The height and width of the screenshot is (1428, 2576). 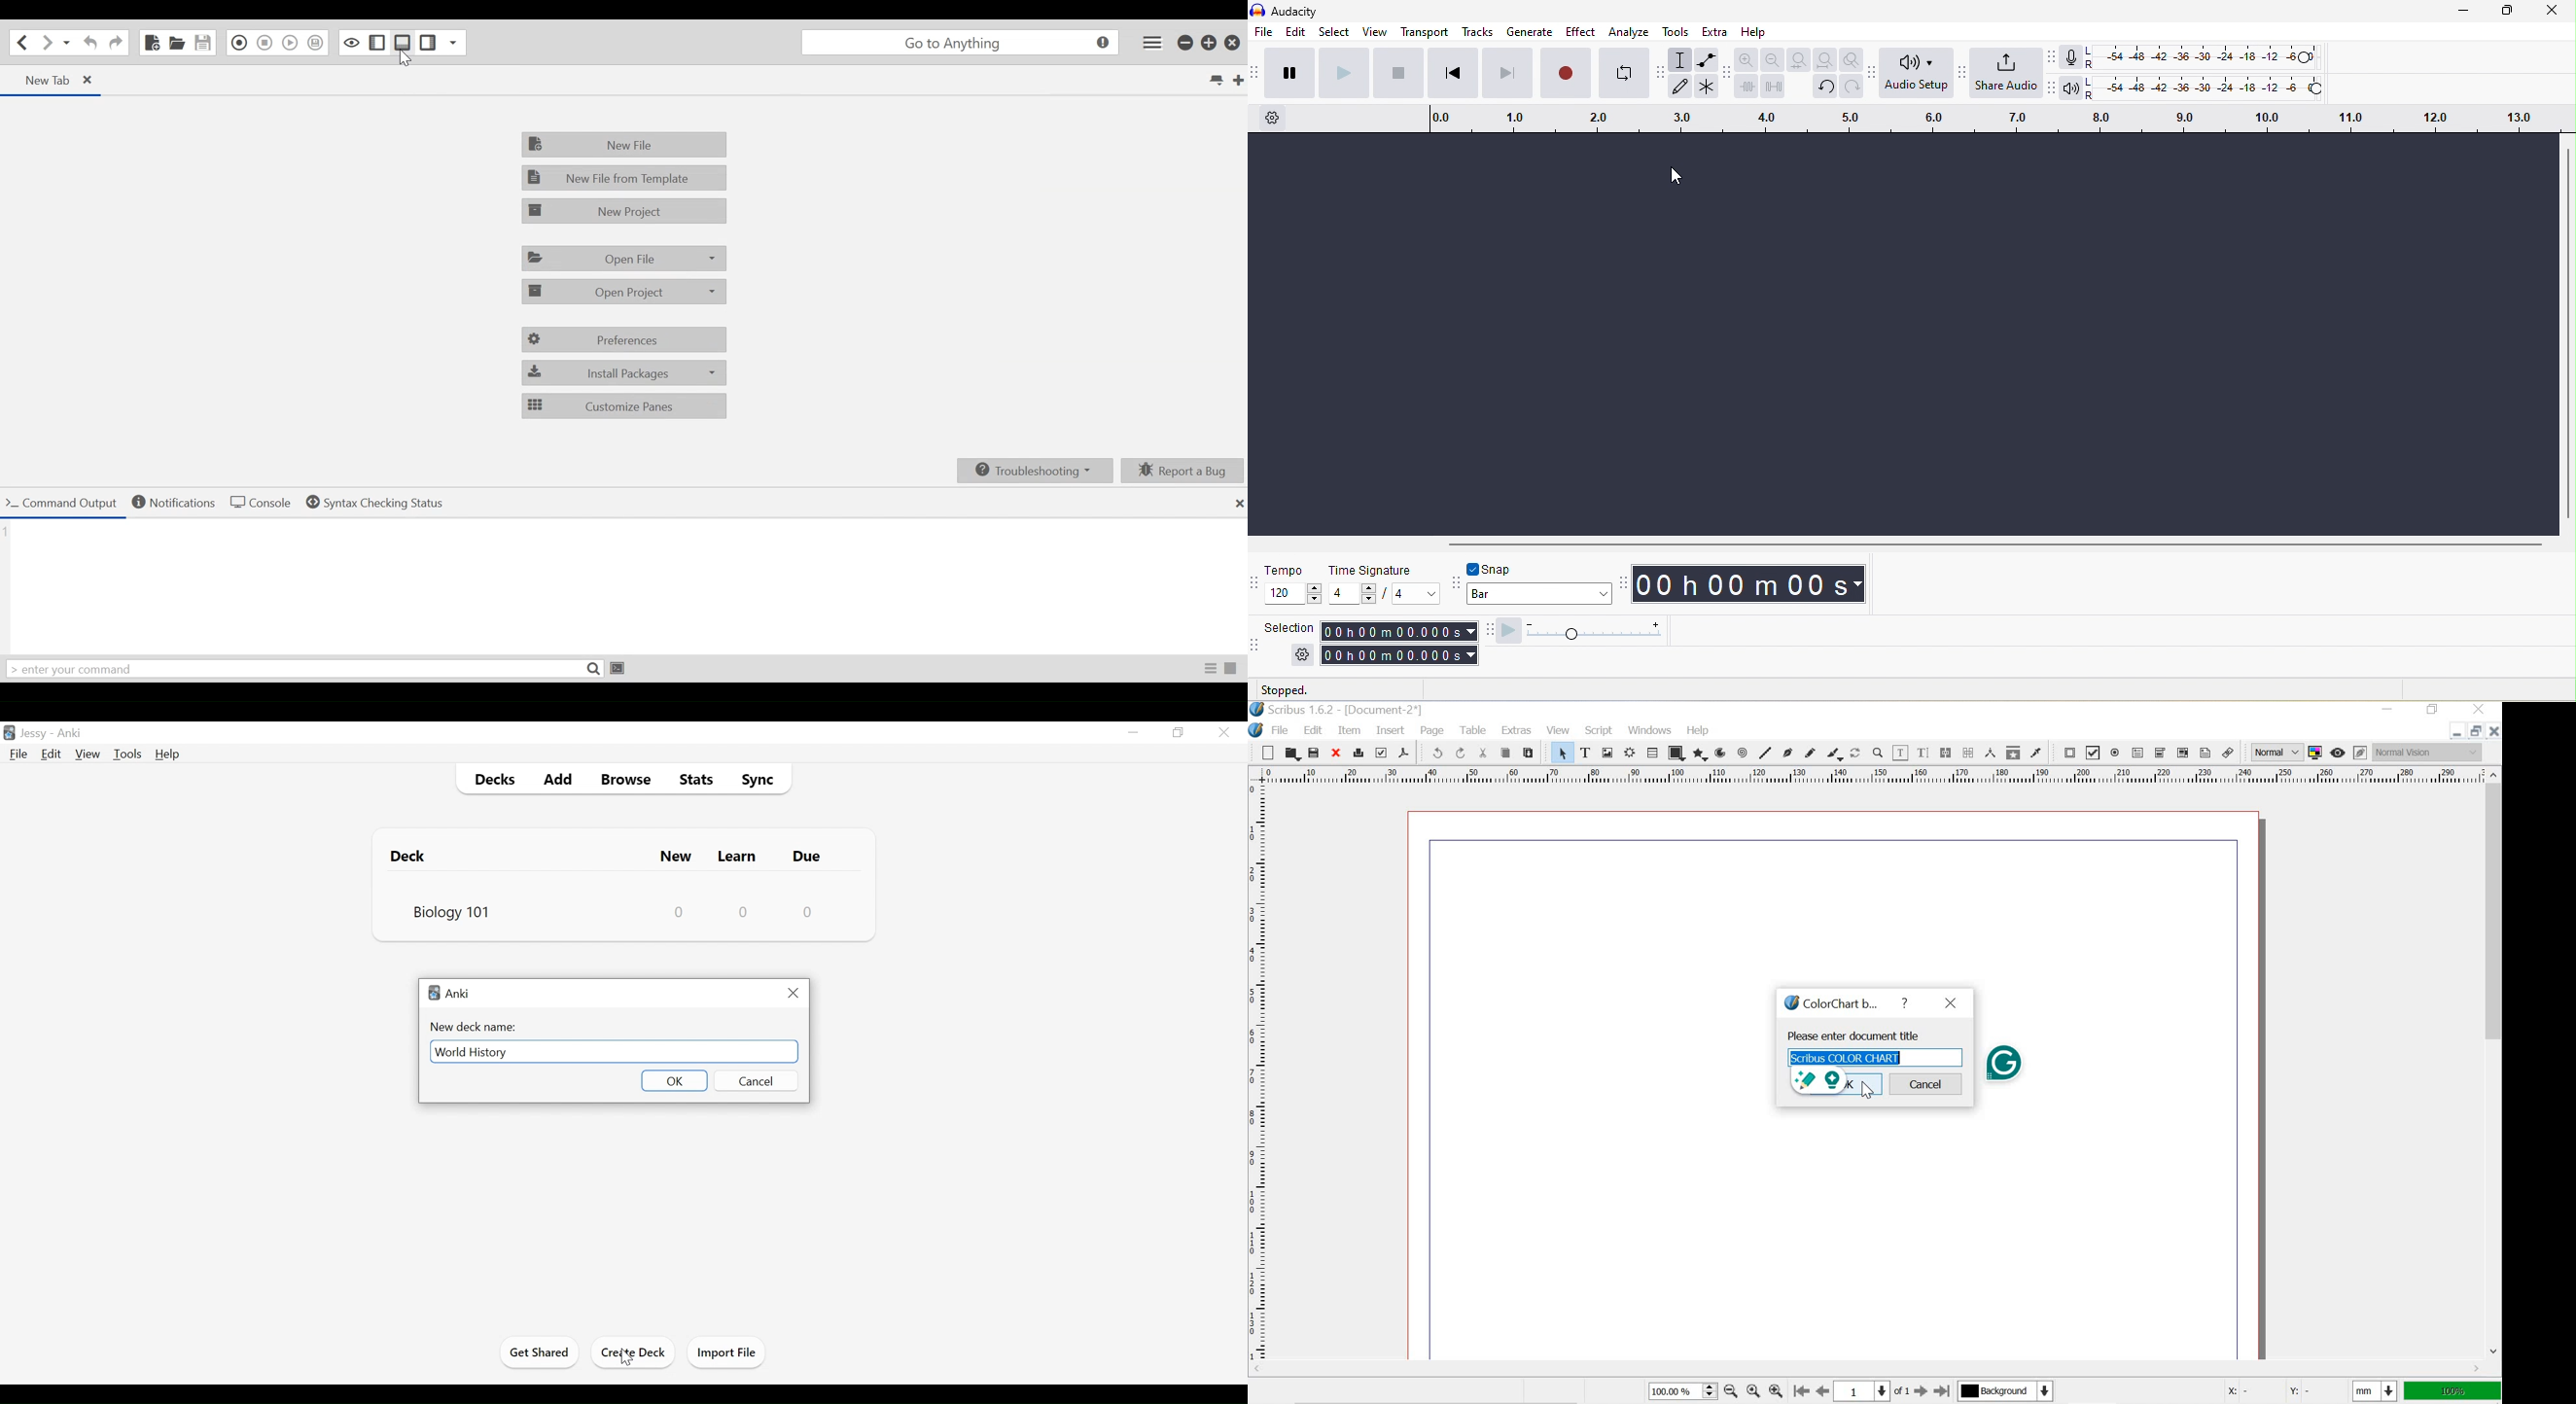 What do you see at coordinates (451, 993) in the screenshot?
I see `Anki` at bounding box center [451, 993].